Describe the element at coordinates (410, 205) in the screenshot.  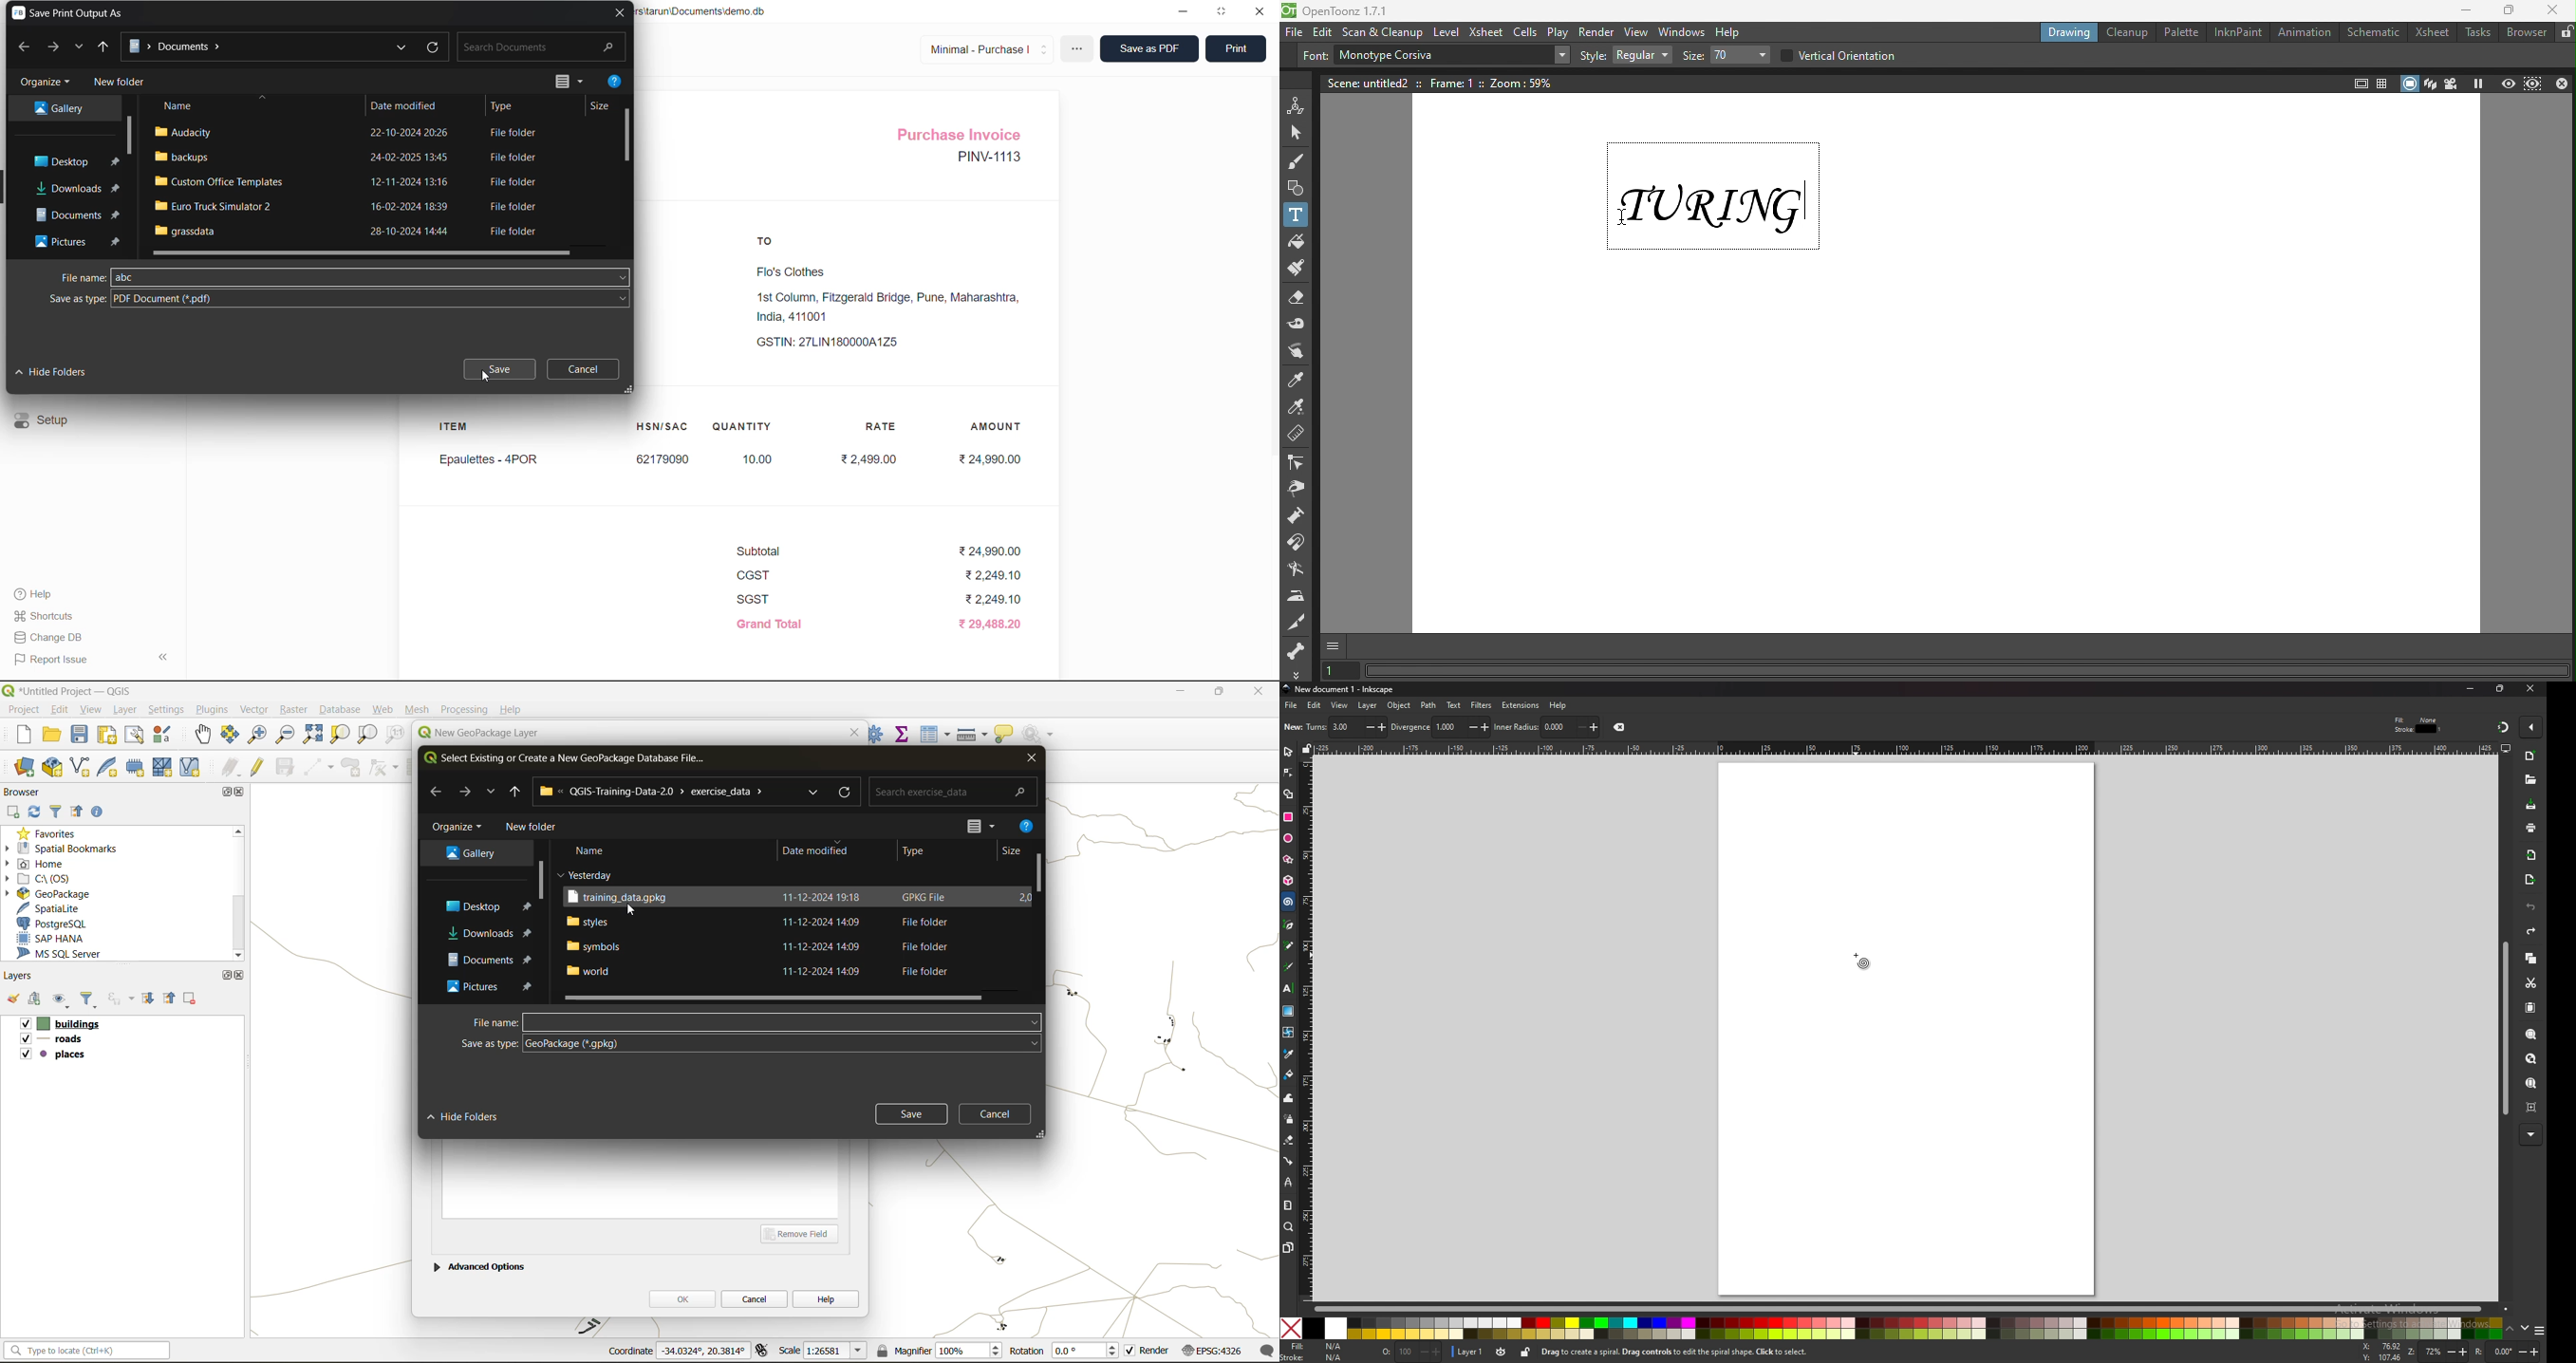
I see `16-02-2024 18:39` at that location.